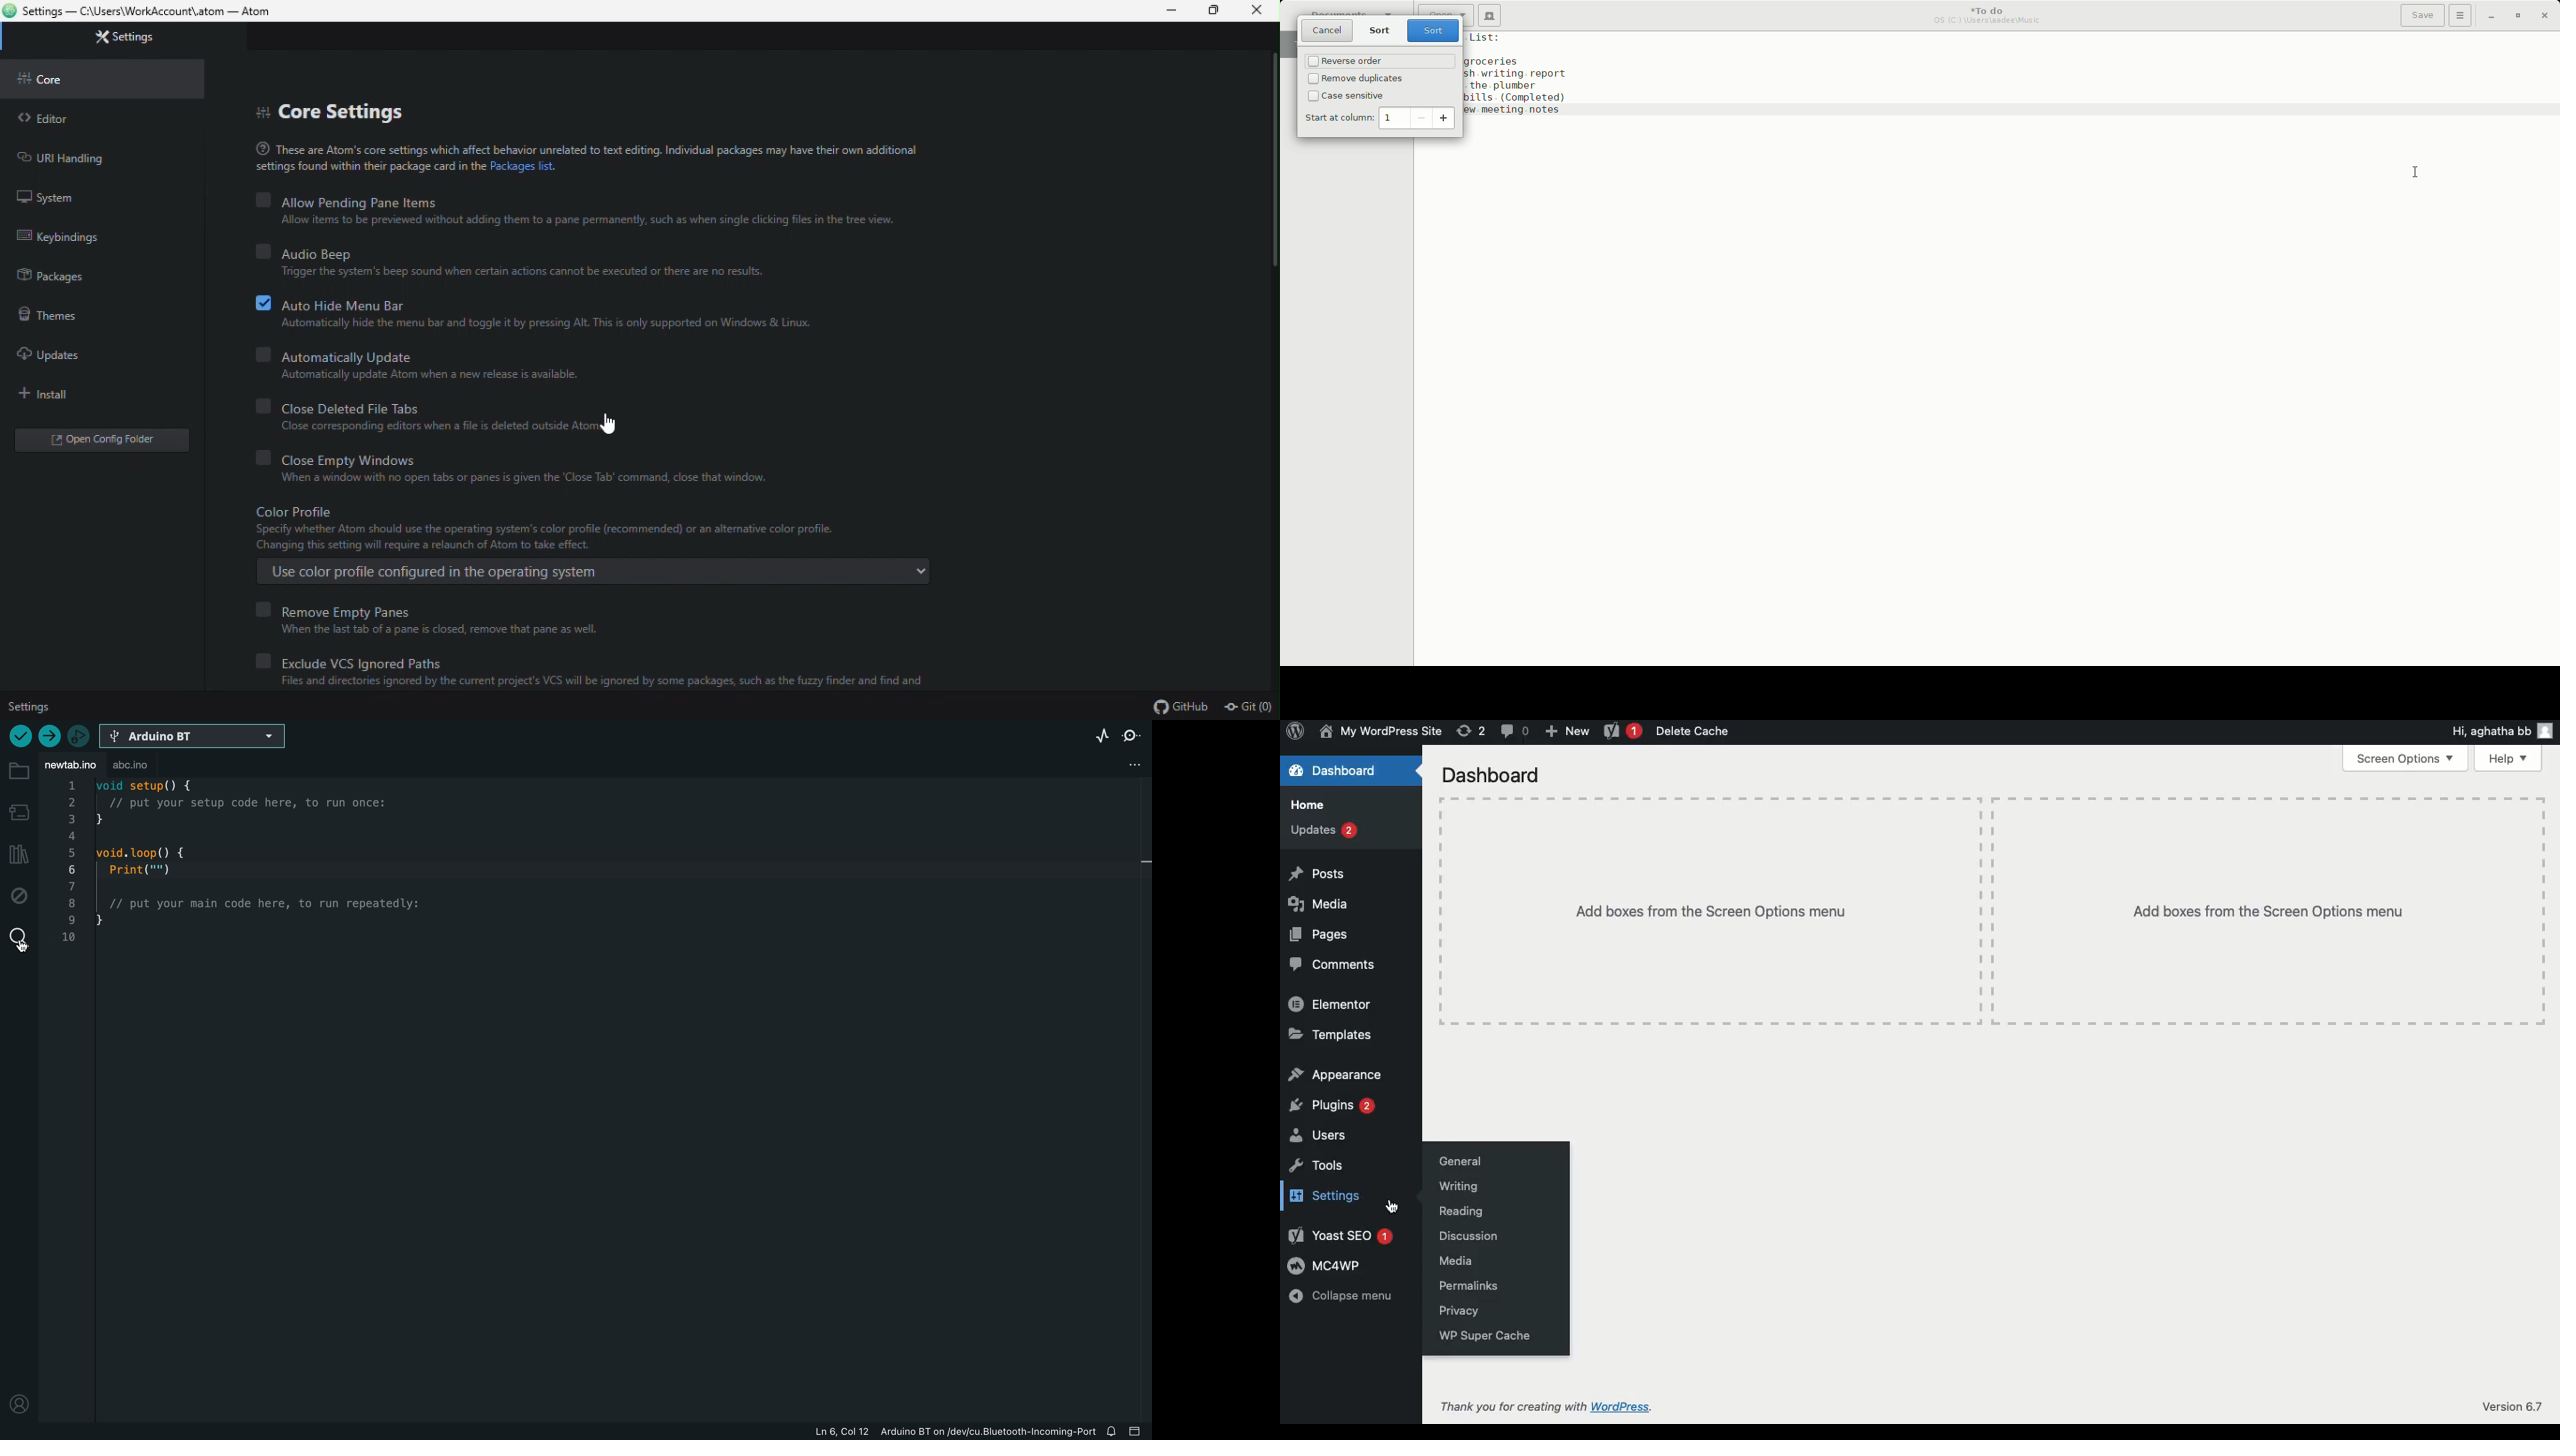  What do you see at coordinates (1320, 828) in the screenshot?
I see `Updates` at bounding box center [1320, 828].